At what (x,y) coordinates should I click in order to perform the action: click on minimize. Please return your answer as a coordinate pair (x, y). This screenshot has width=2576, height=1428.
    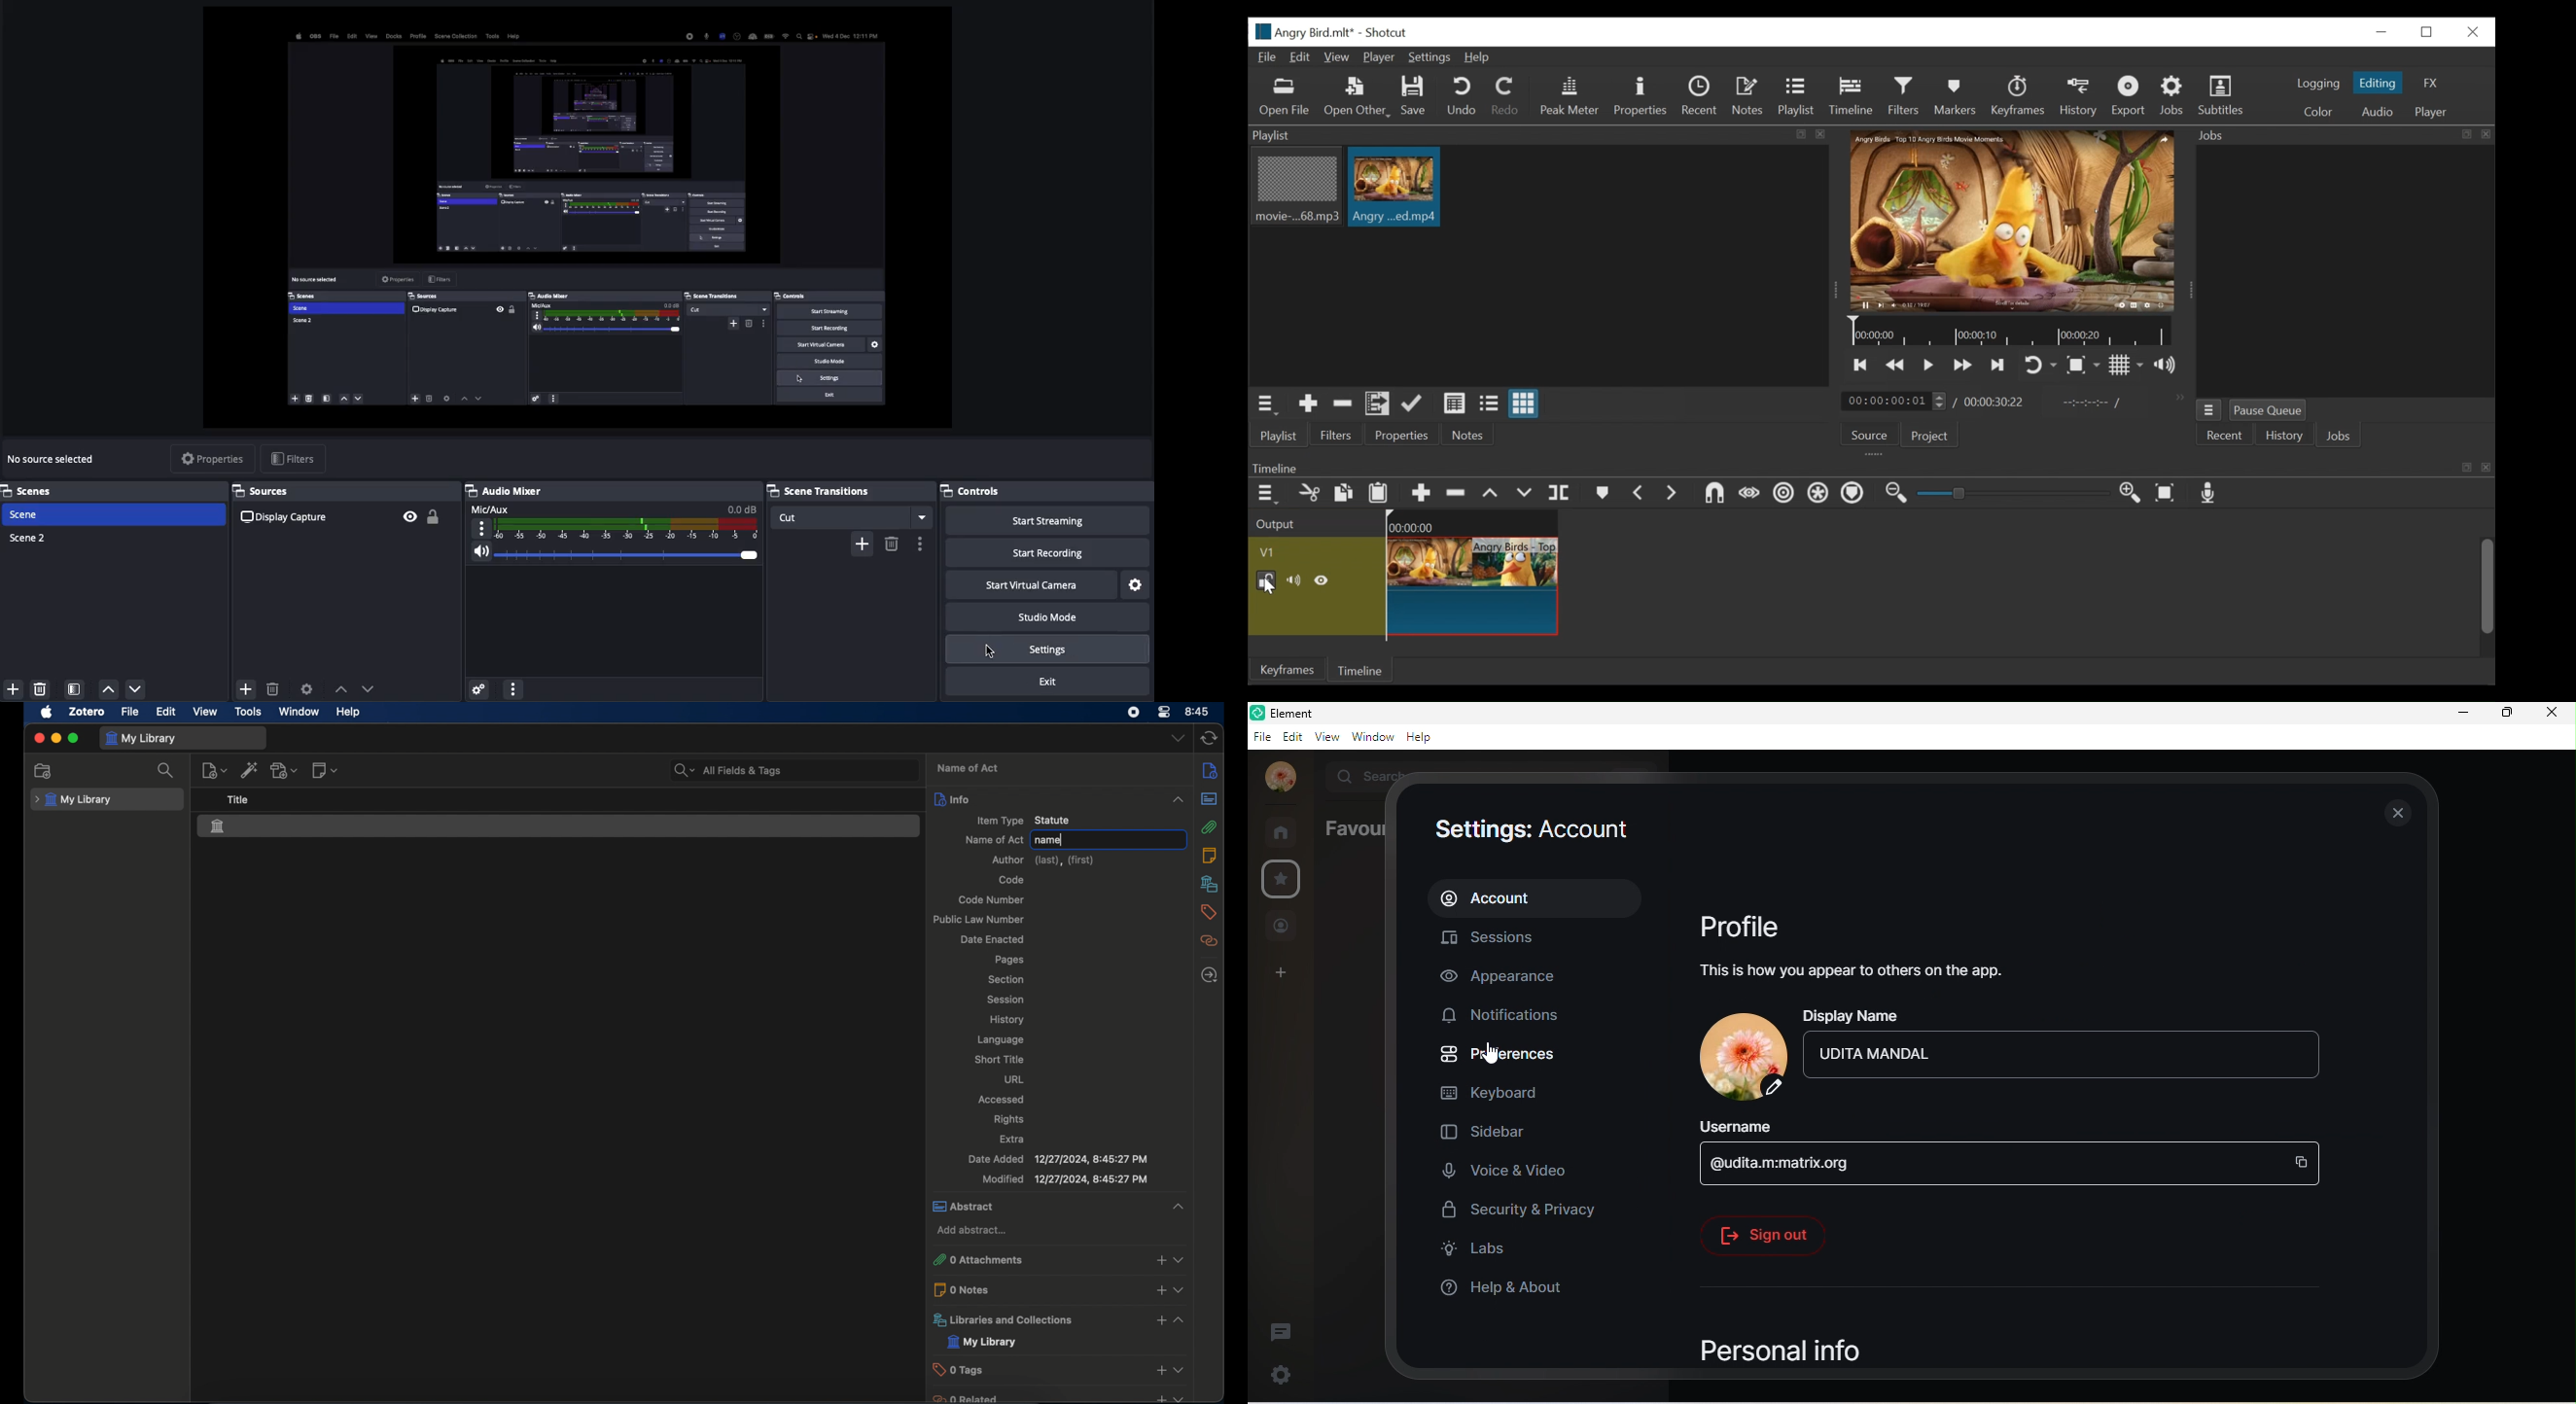
    Looking at the image, I should click on (2468, 714).